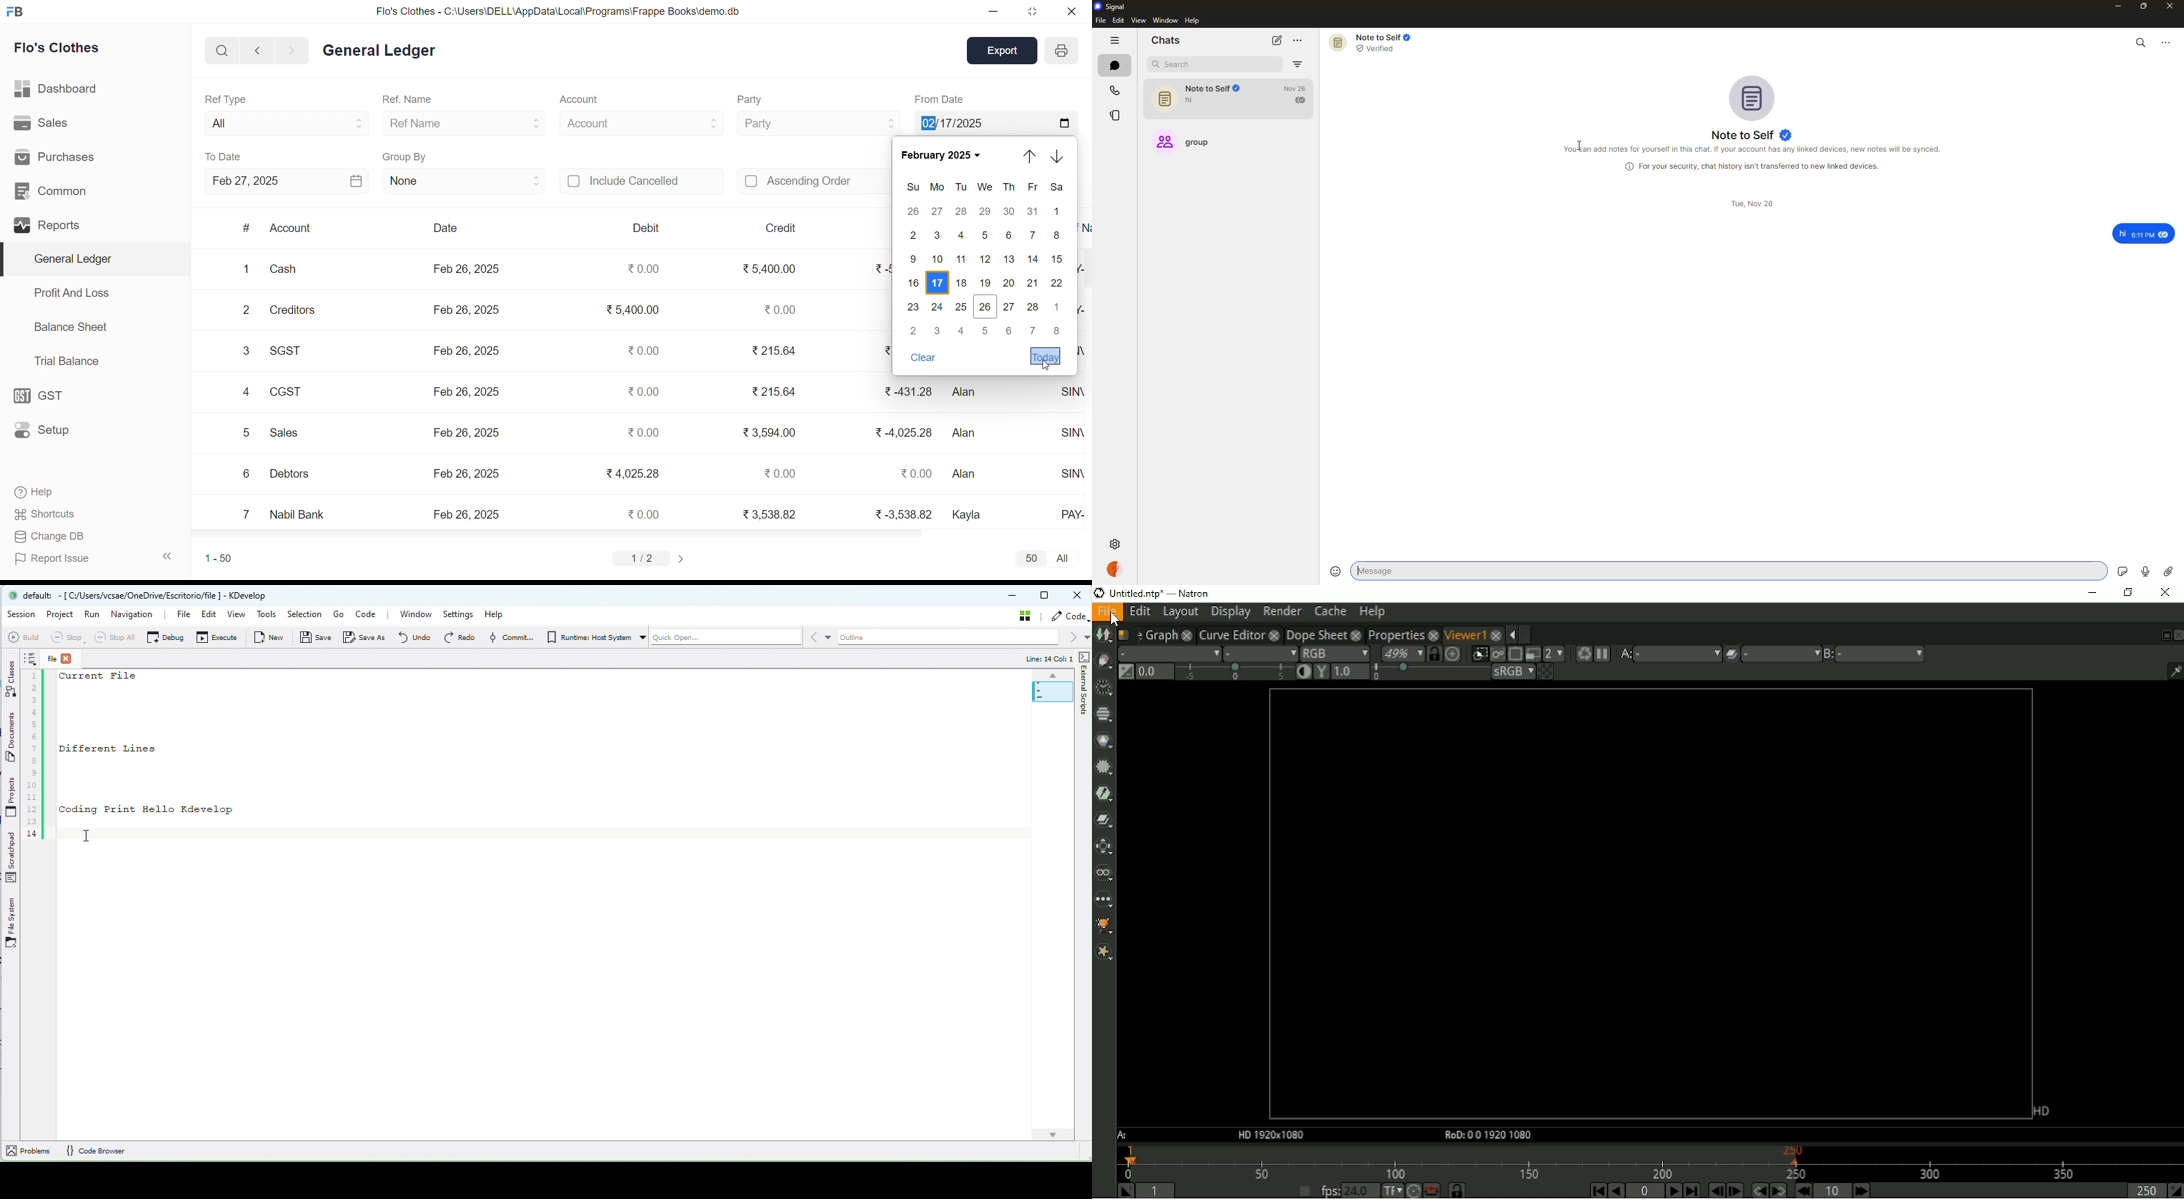 The image size is (2184, 1204). What do you see at coordinates (1169, 653) in the screenshot?
I see `Layer` at bounding box center [1169, 653].